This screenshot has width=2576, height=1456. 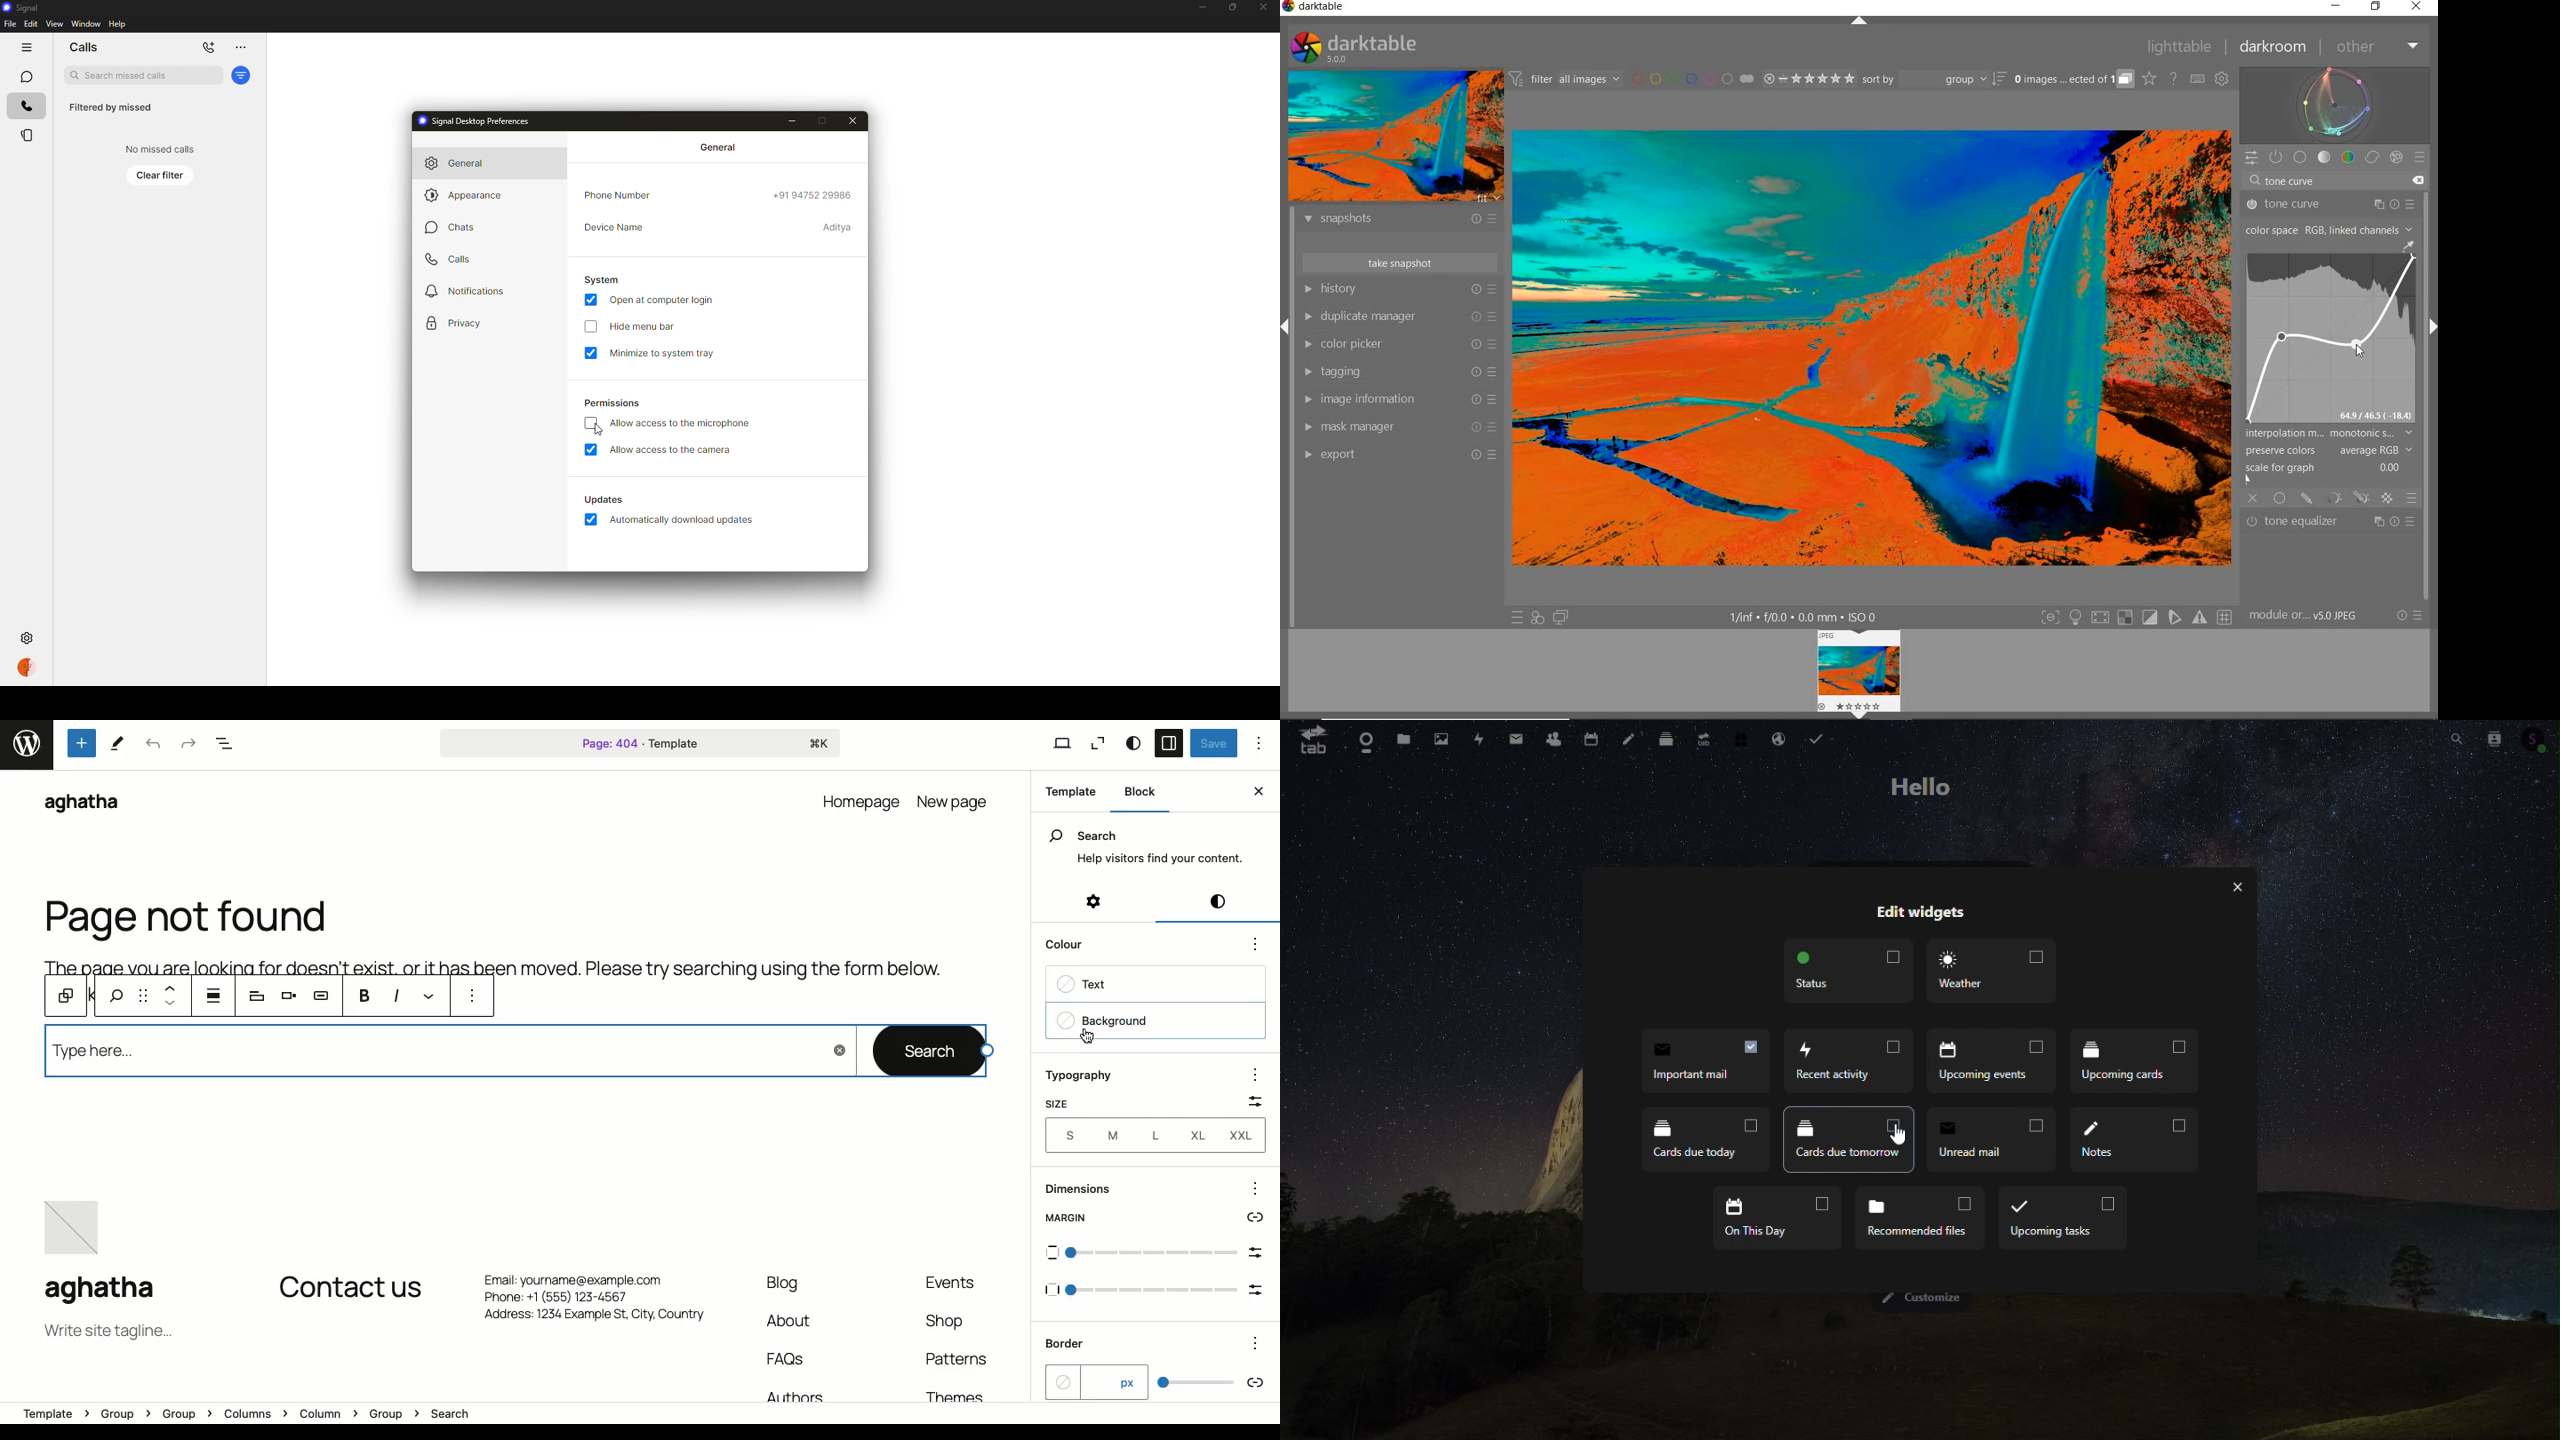 I want to click on appearance, so click(x=467, y=197).